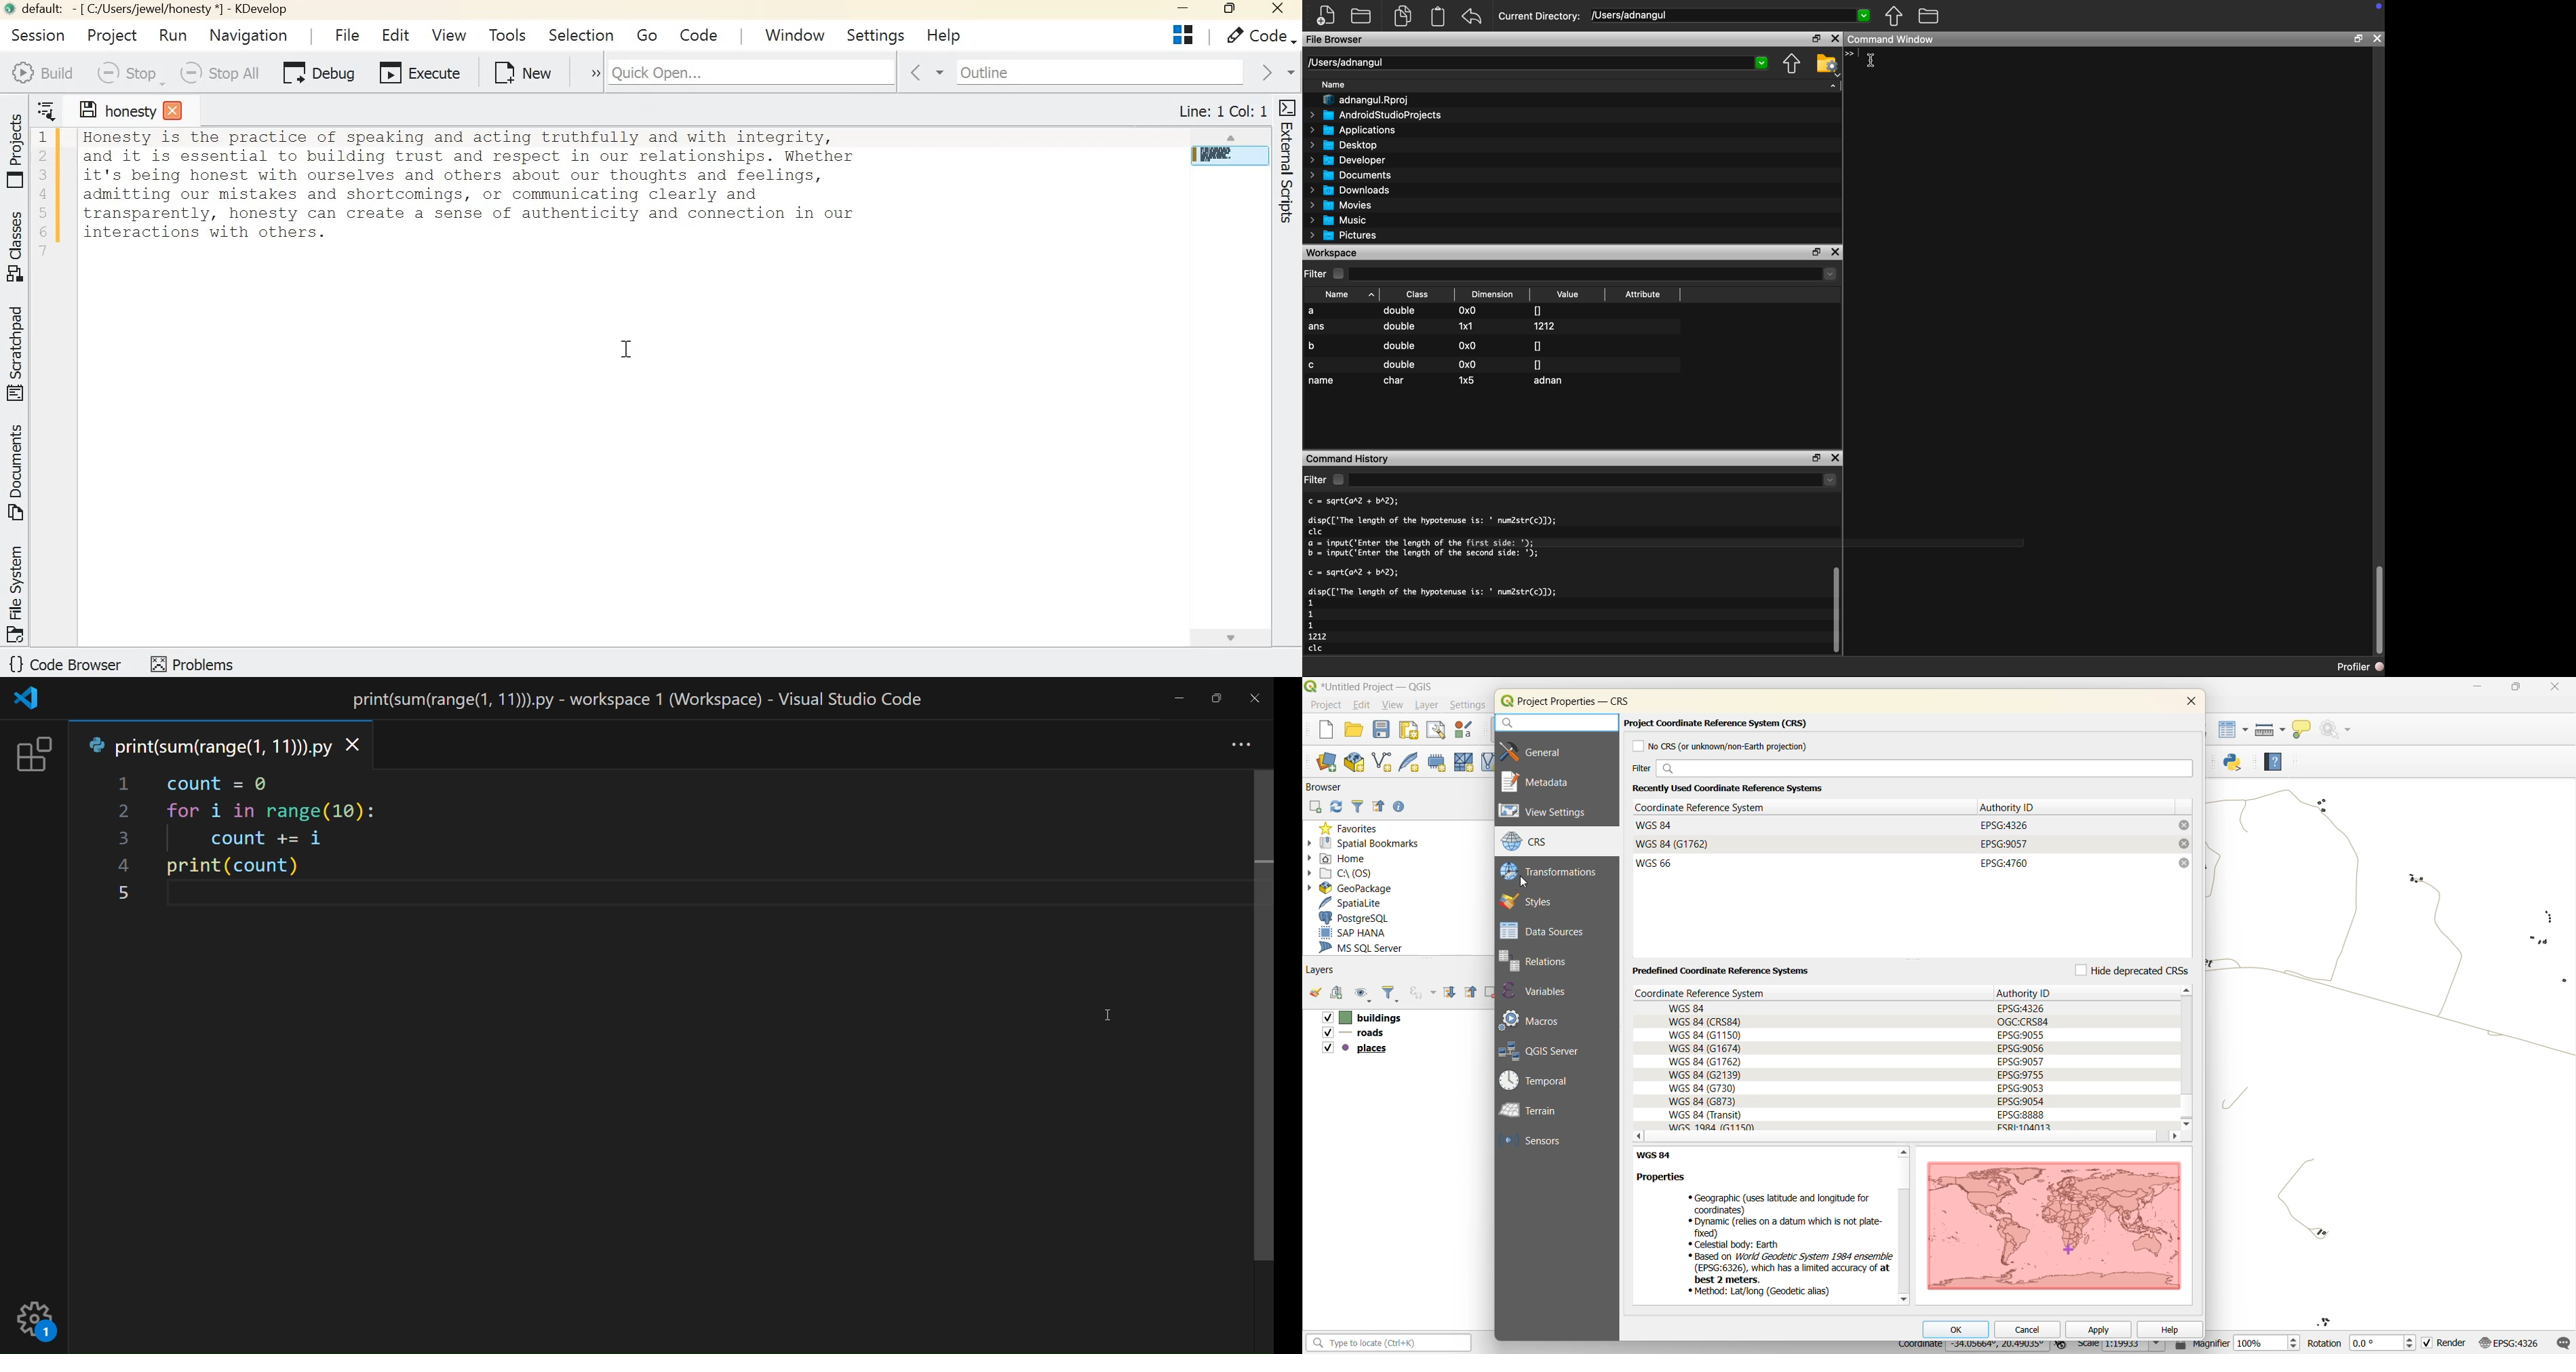 The image size is (2576, 1372). Describe the element at coordinates (1542, 781) in the screenshot. I see `metadata` at that location.